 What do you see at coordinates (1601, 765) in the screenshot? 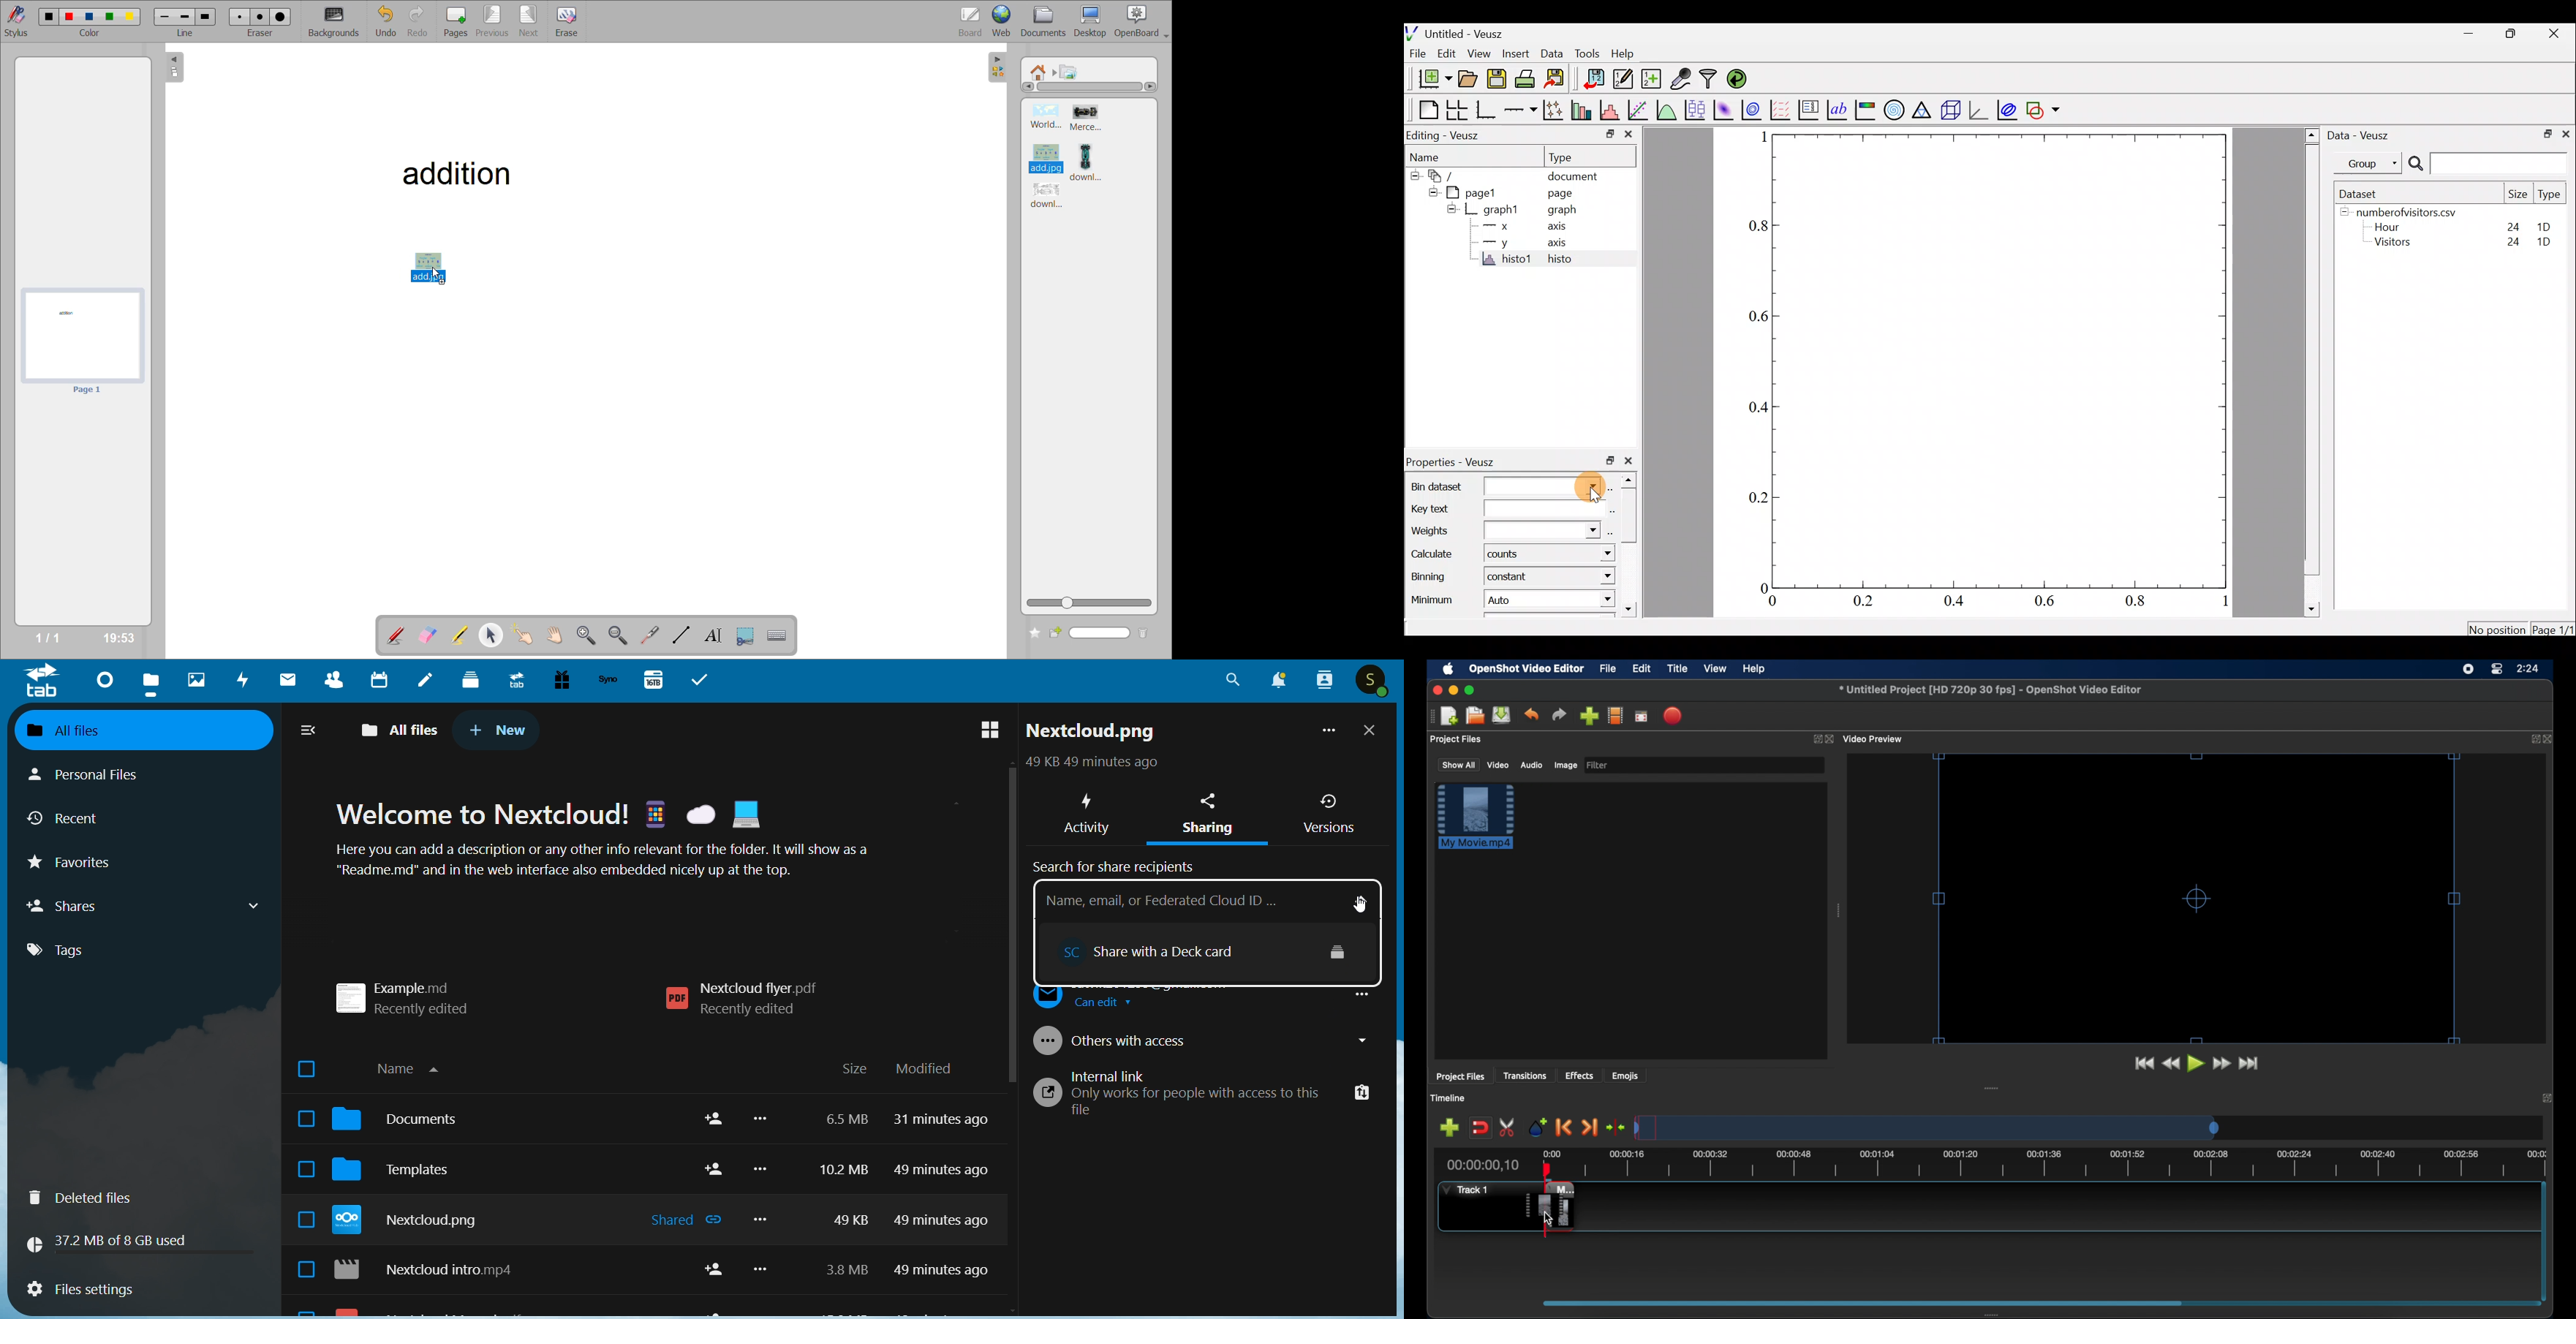
I see `filter` at bounding box center [1601, 765].